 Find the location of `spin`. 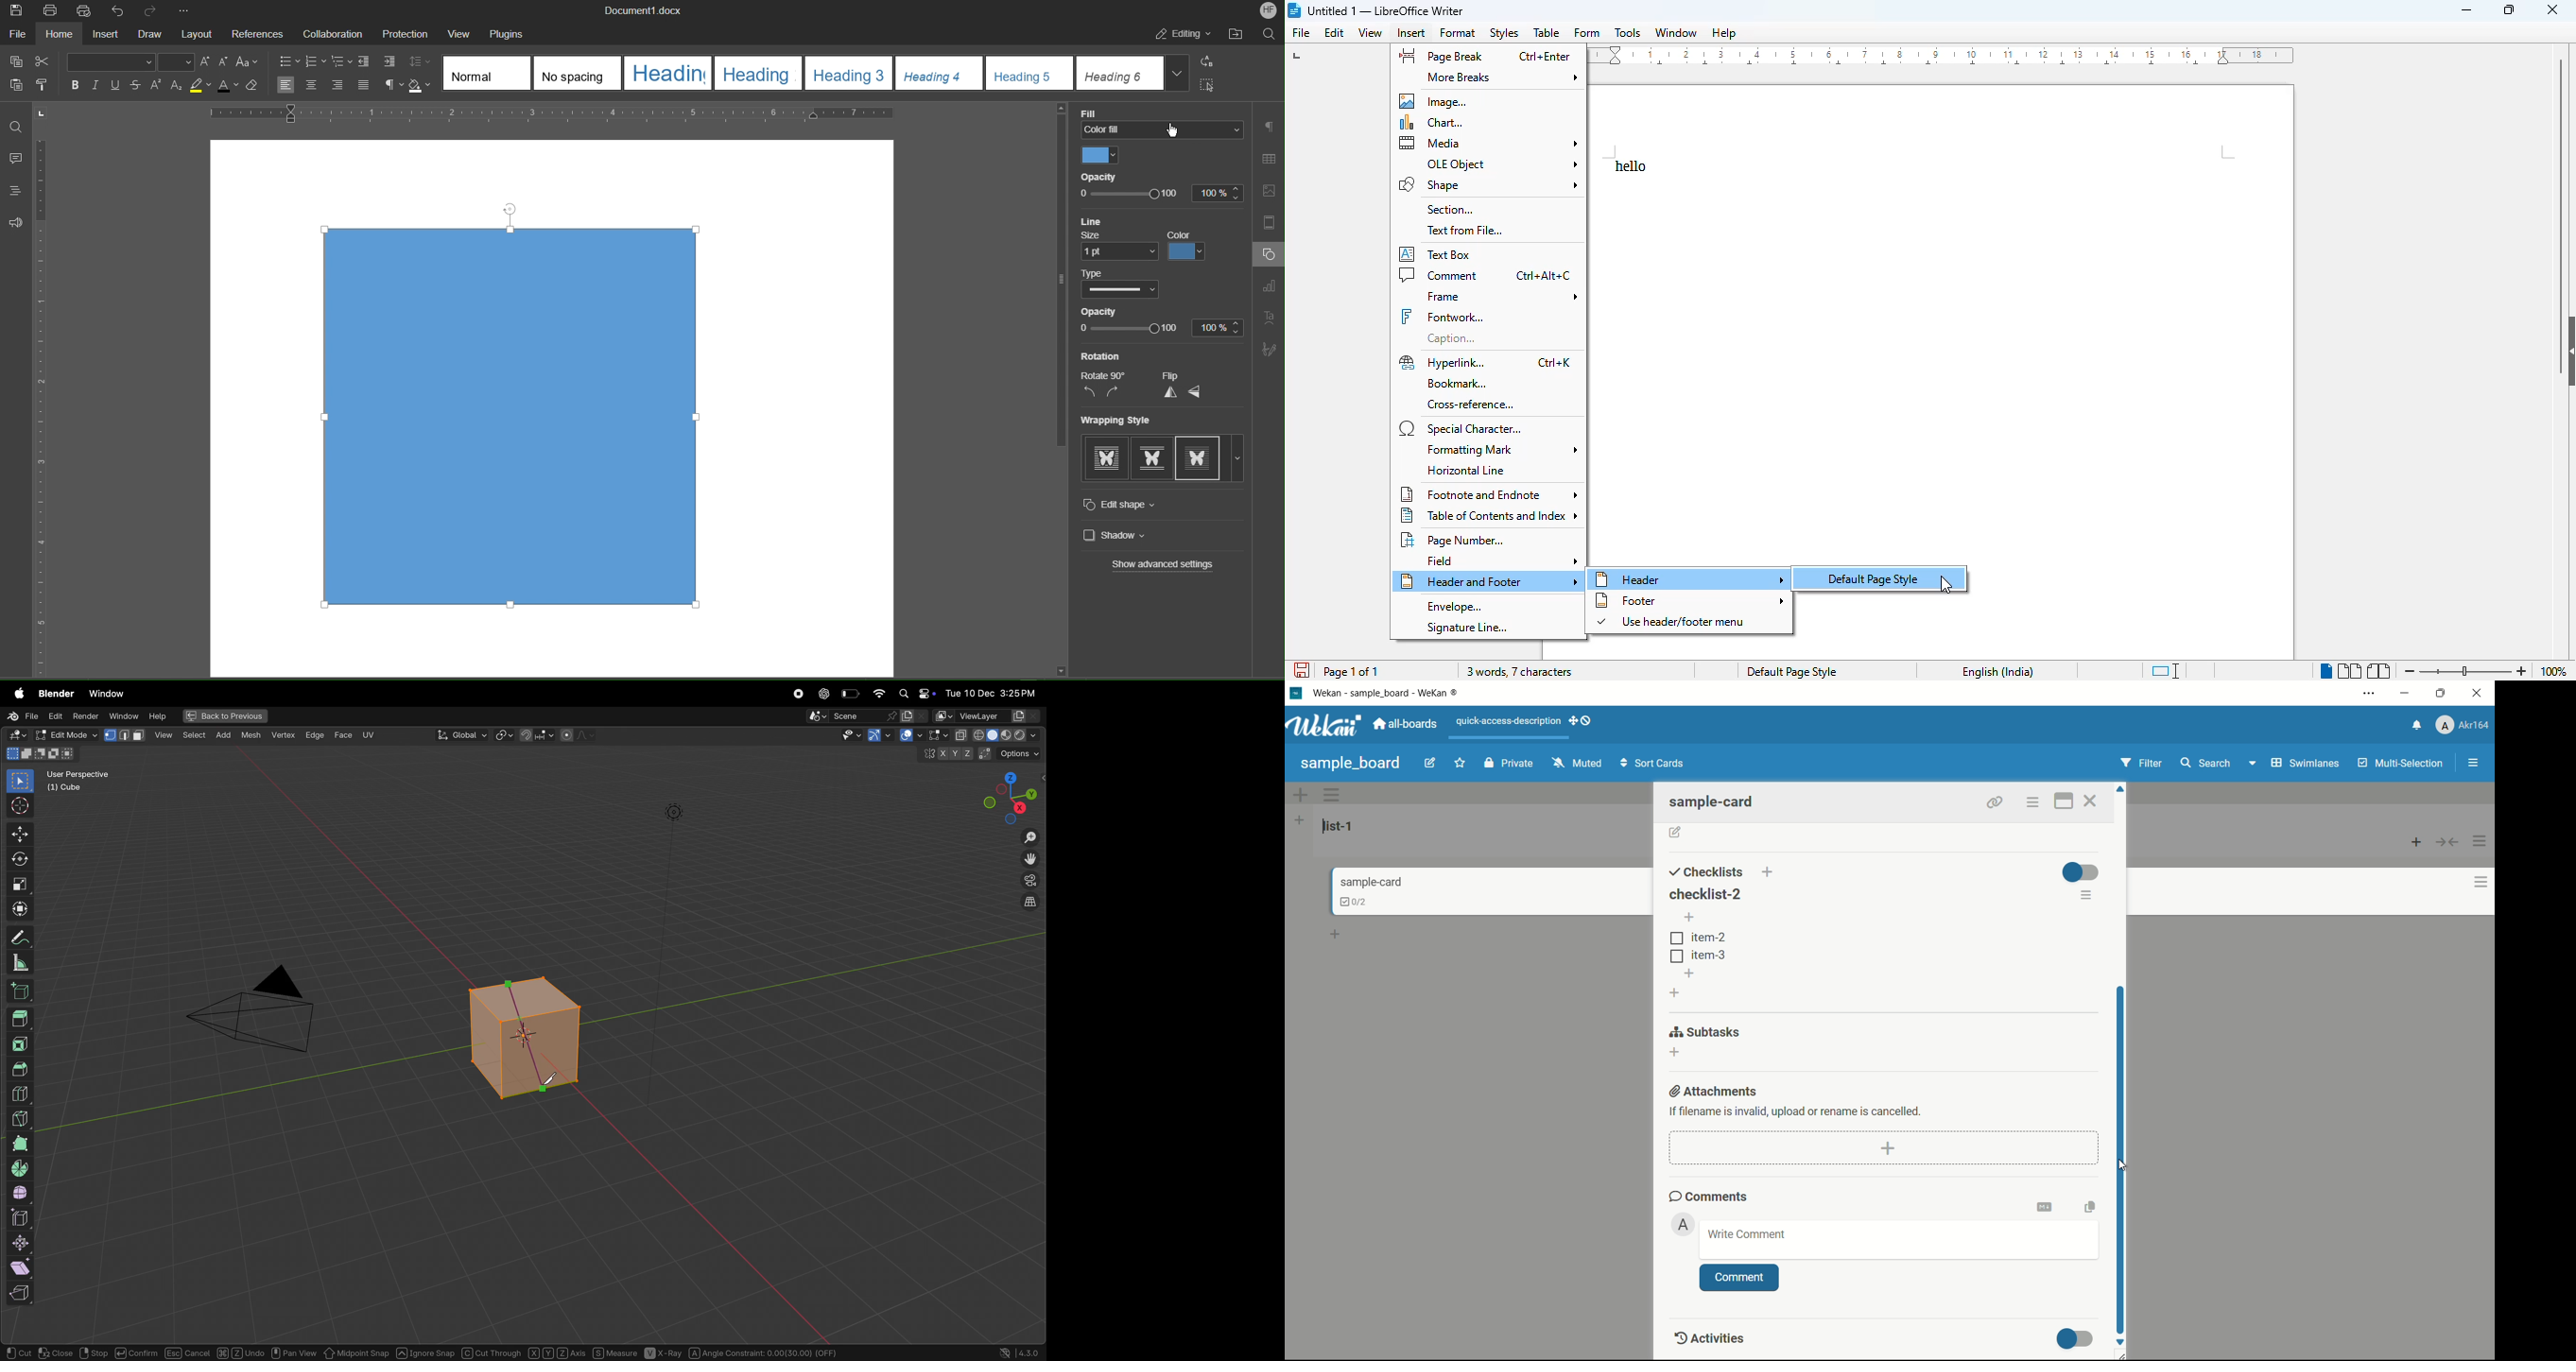

spin is located at coordinates (20, 1168).